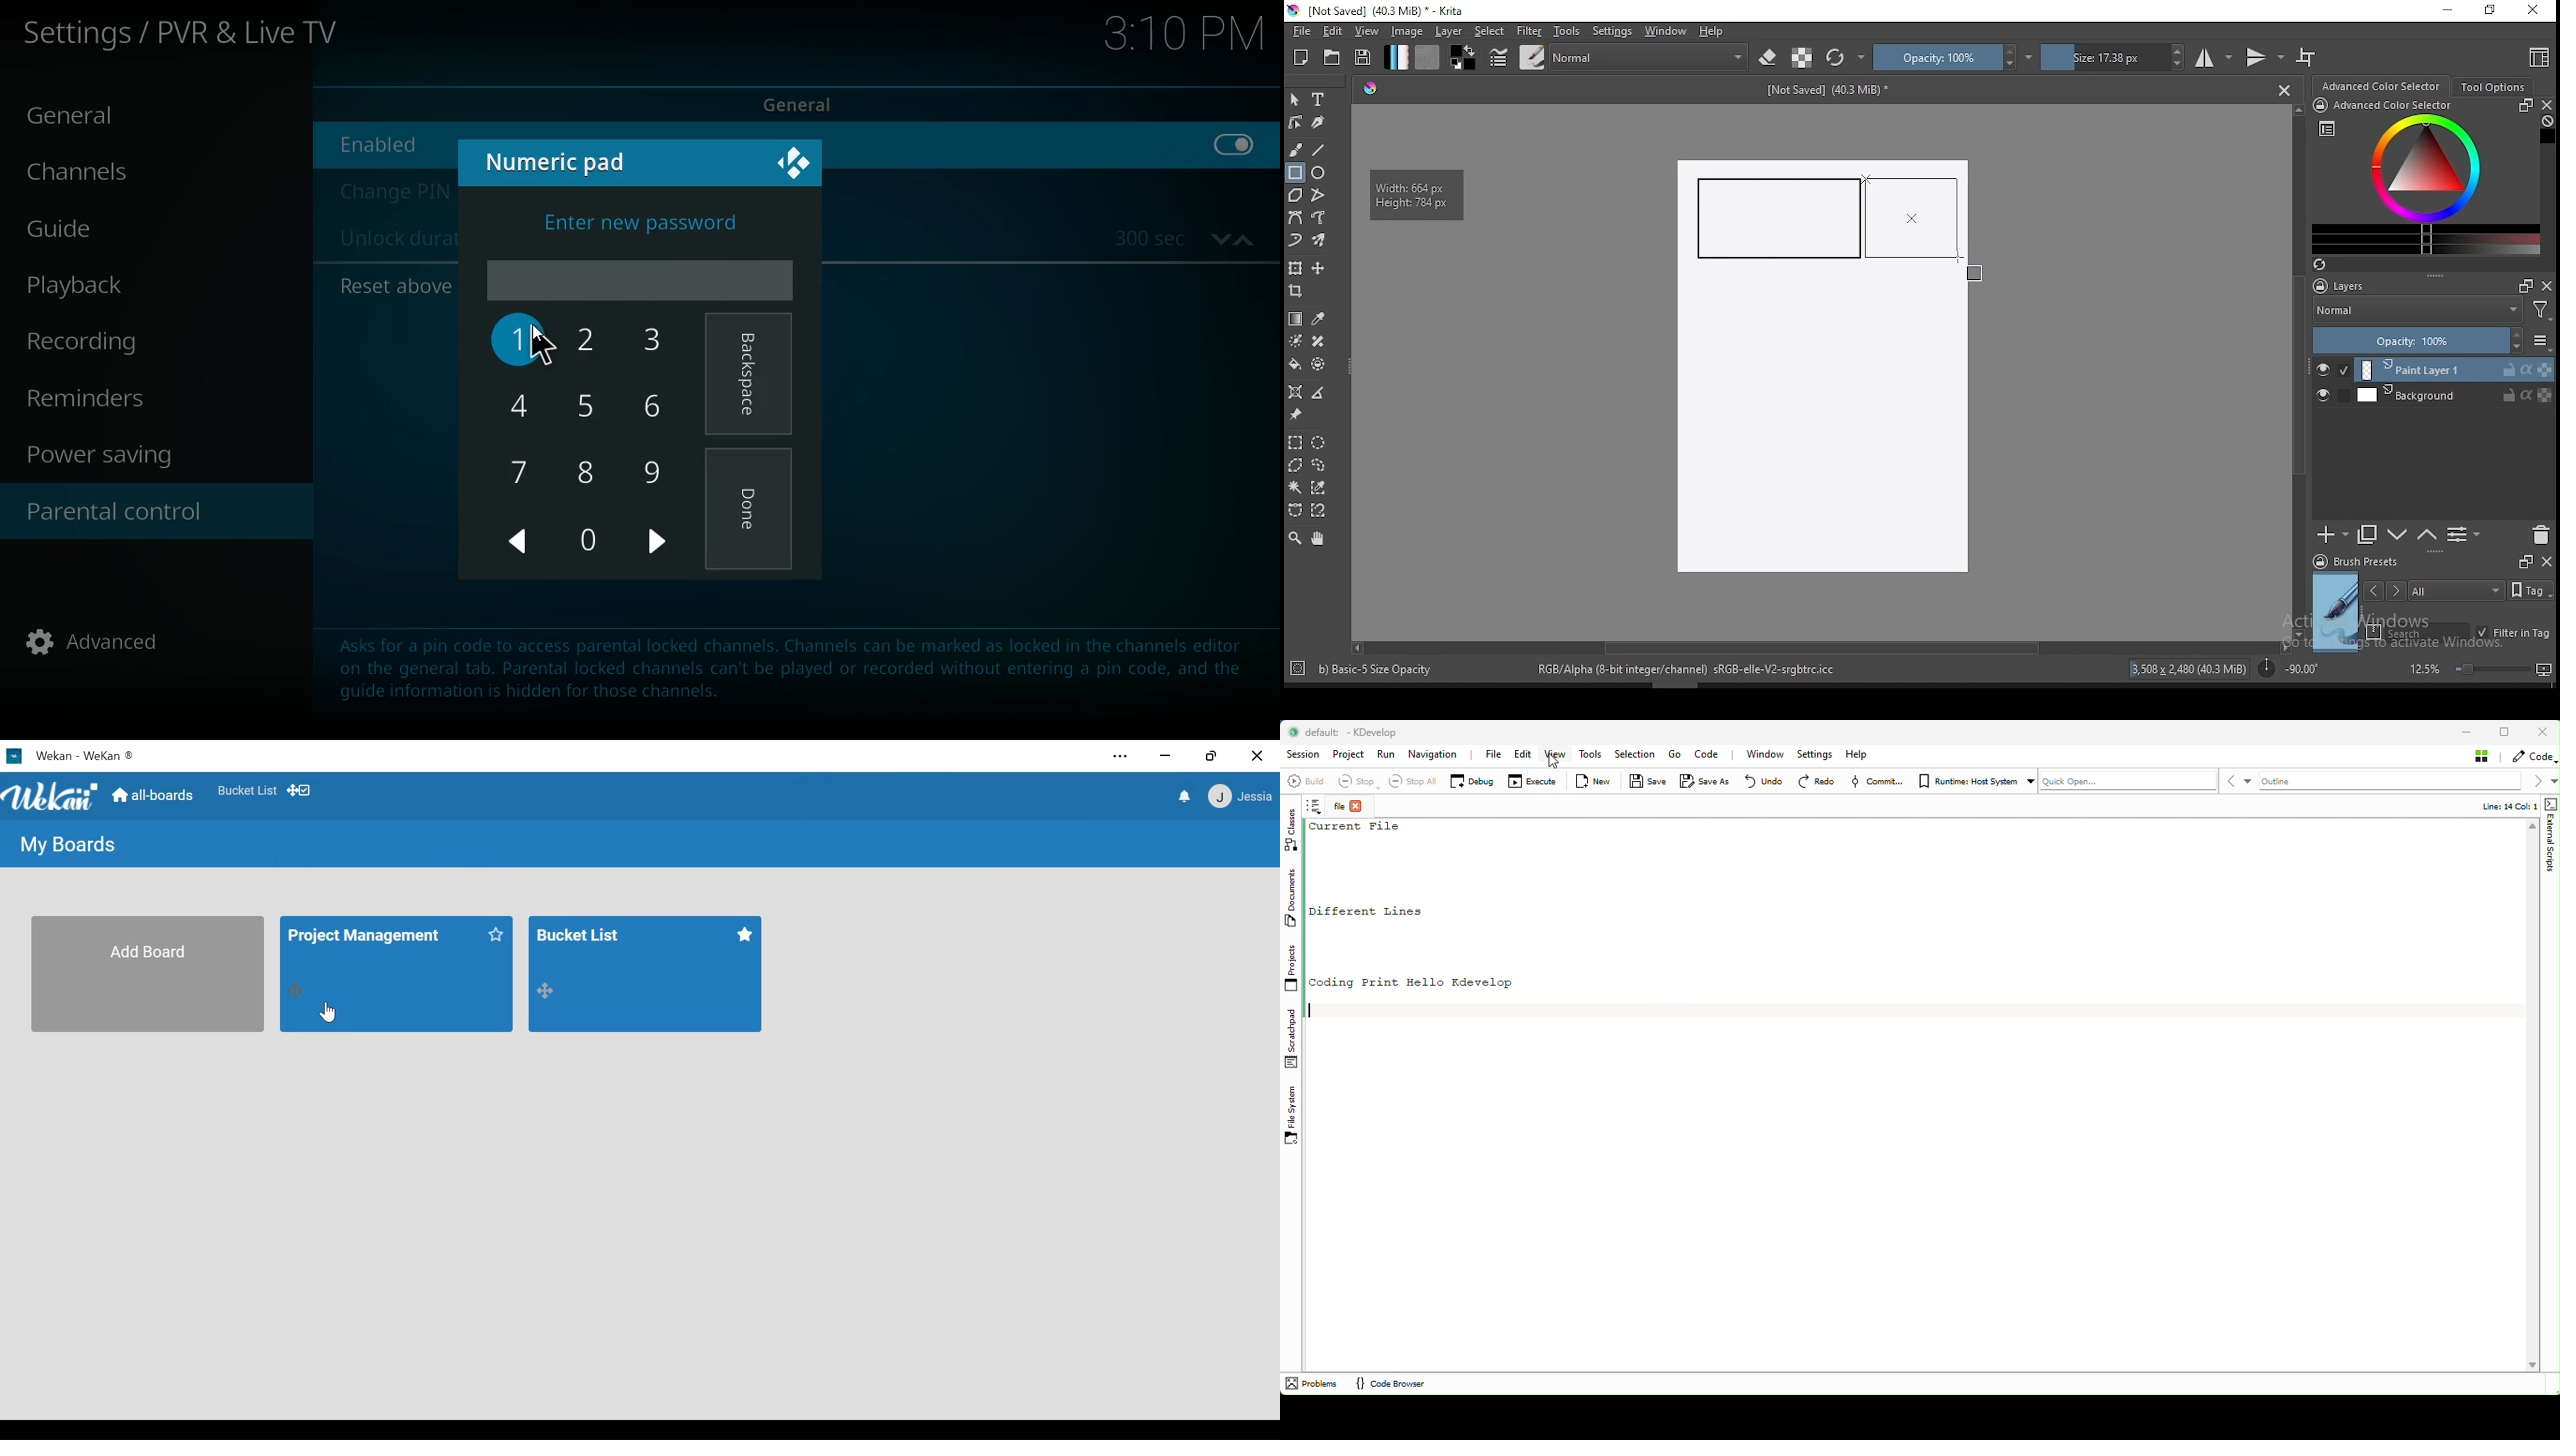  Describe the element at coordinates (1321, 487) in the screenshot. I see `similar color selection tool` at that location.